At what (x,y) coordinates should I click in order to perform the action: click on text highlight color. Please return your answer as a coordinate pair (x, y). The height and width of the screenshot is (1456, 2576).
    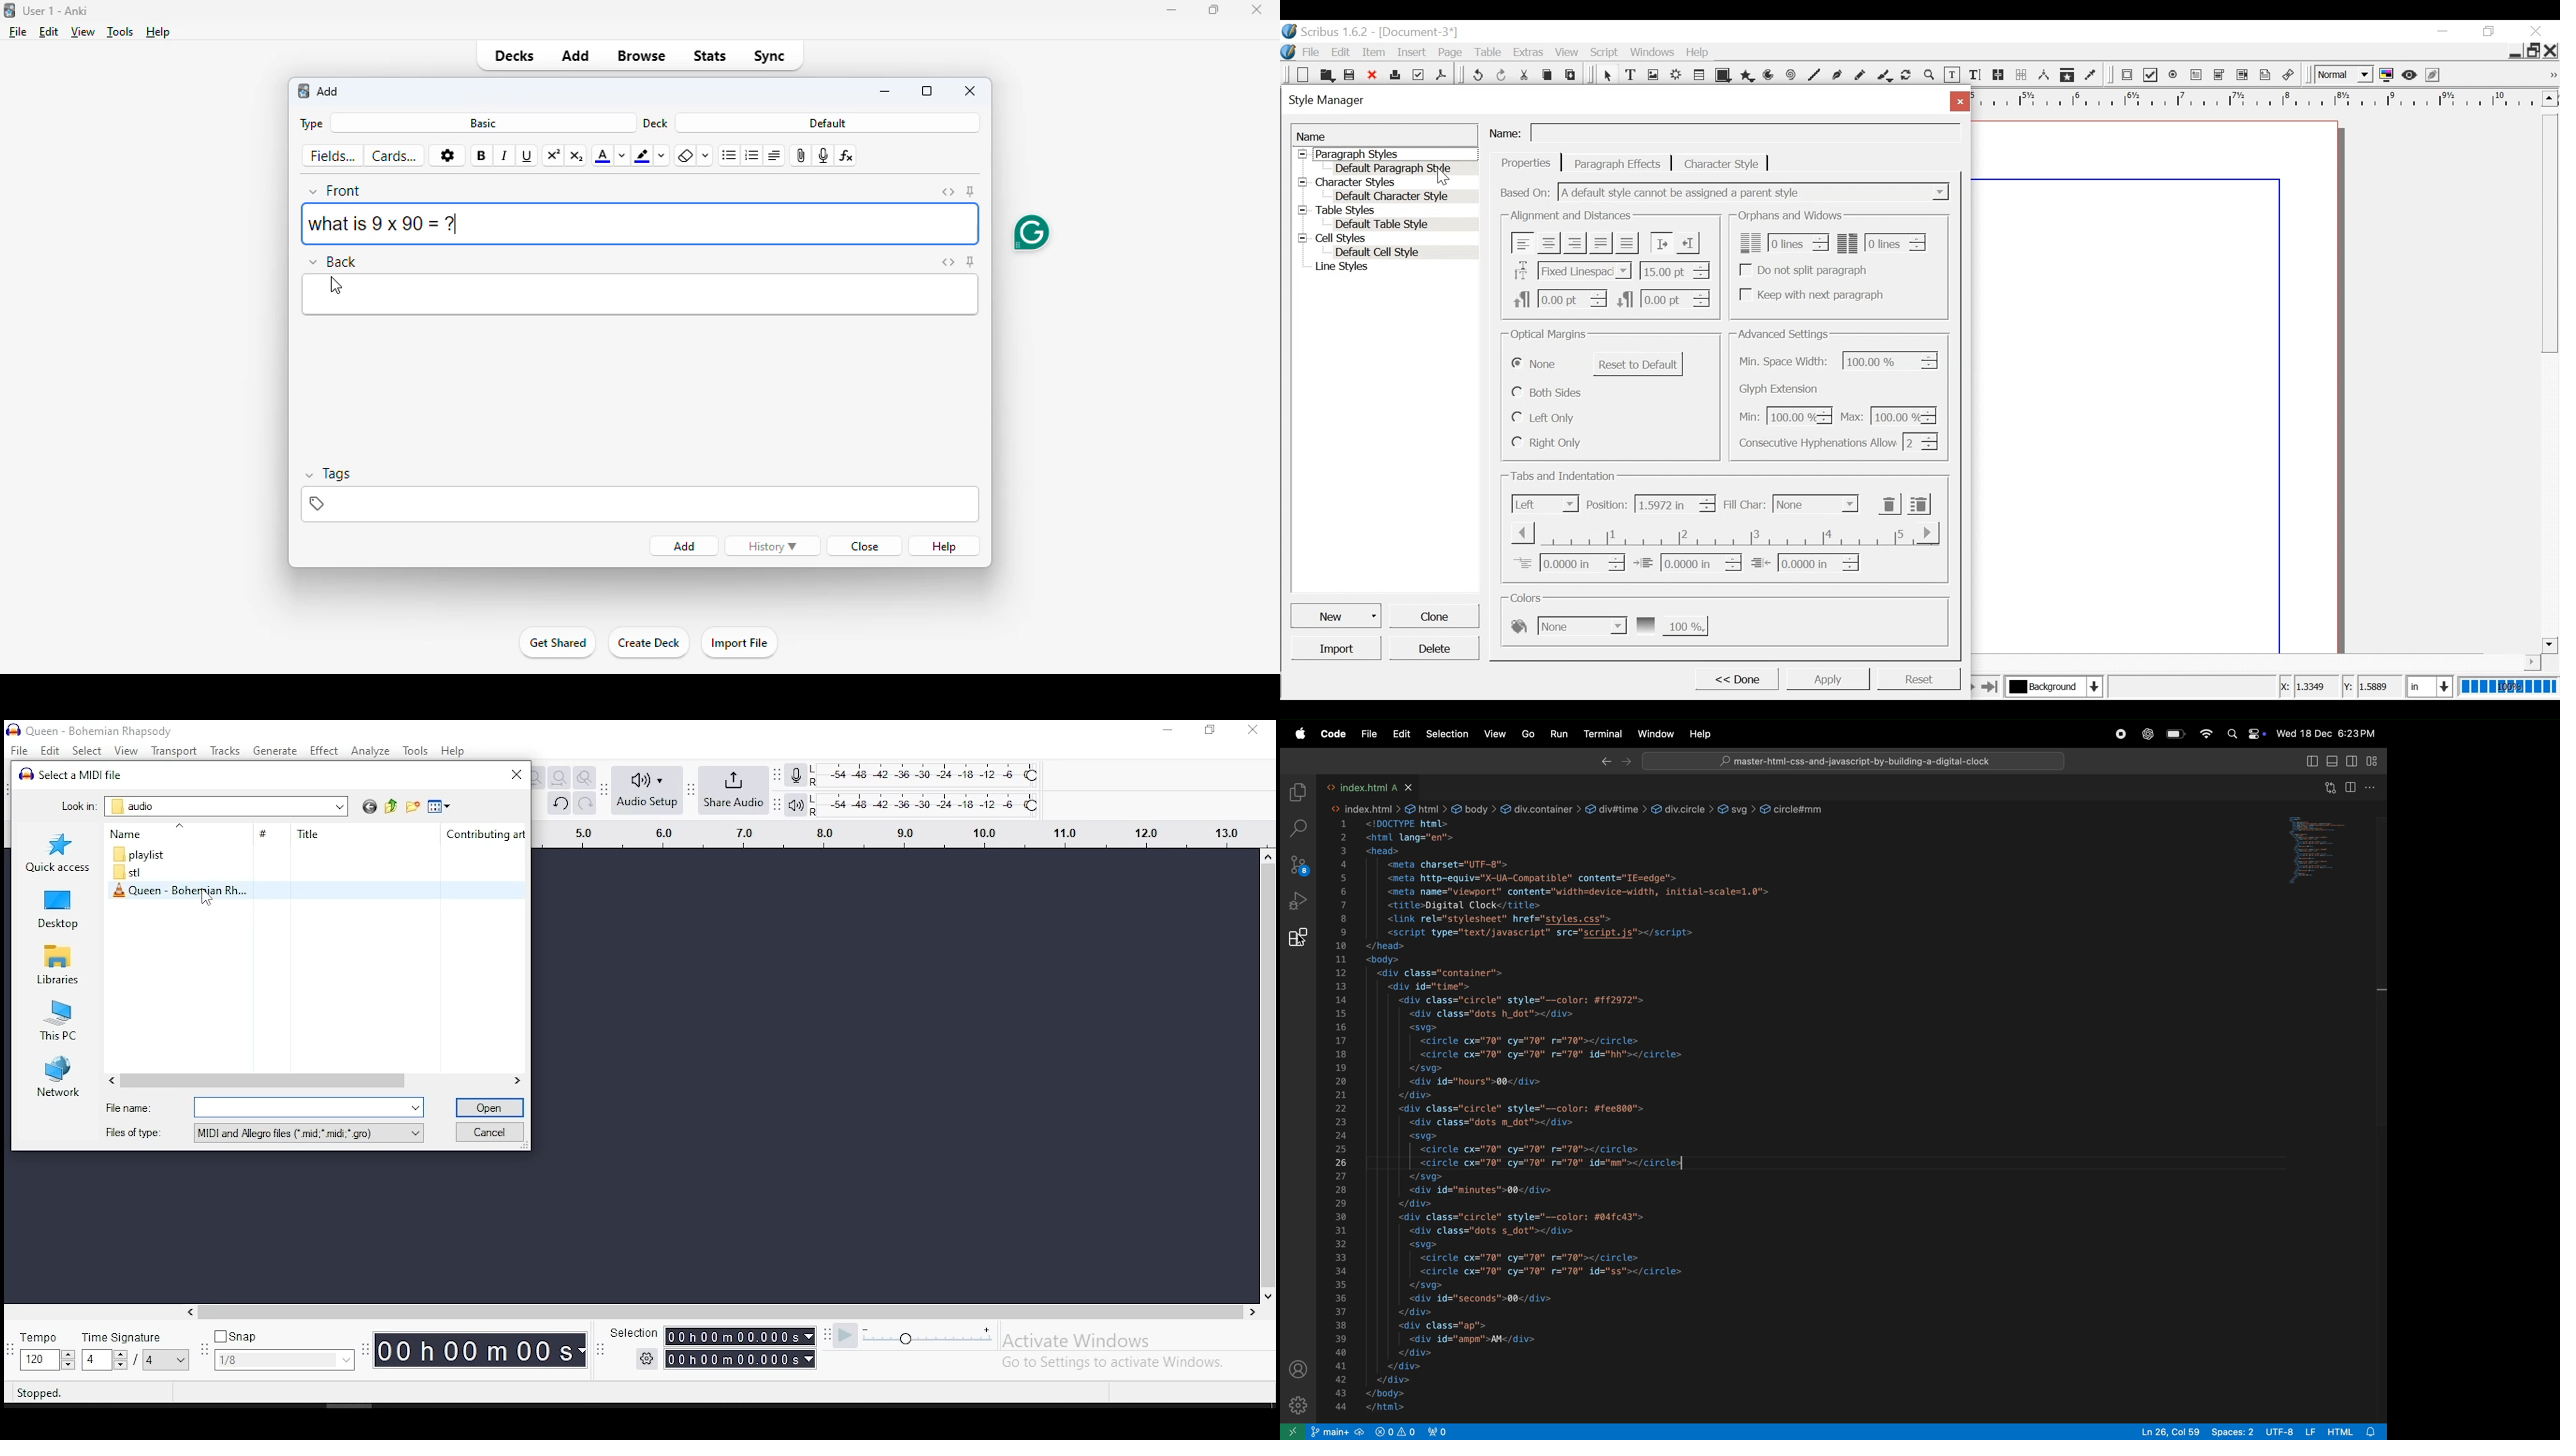
    Looking at the image, I should click on (643, 156).